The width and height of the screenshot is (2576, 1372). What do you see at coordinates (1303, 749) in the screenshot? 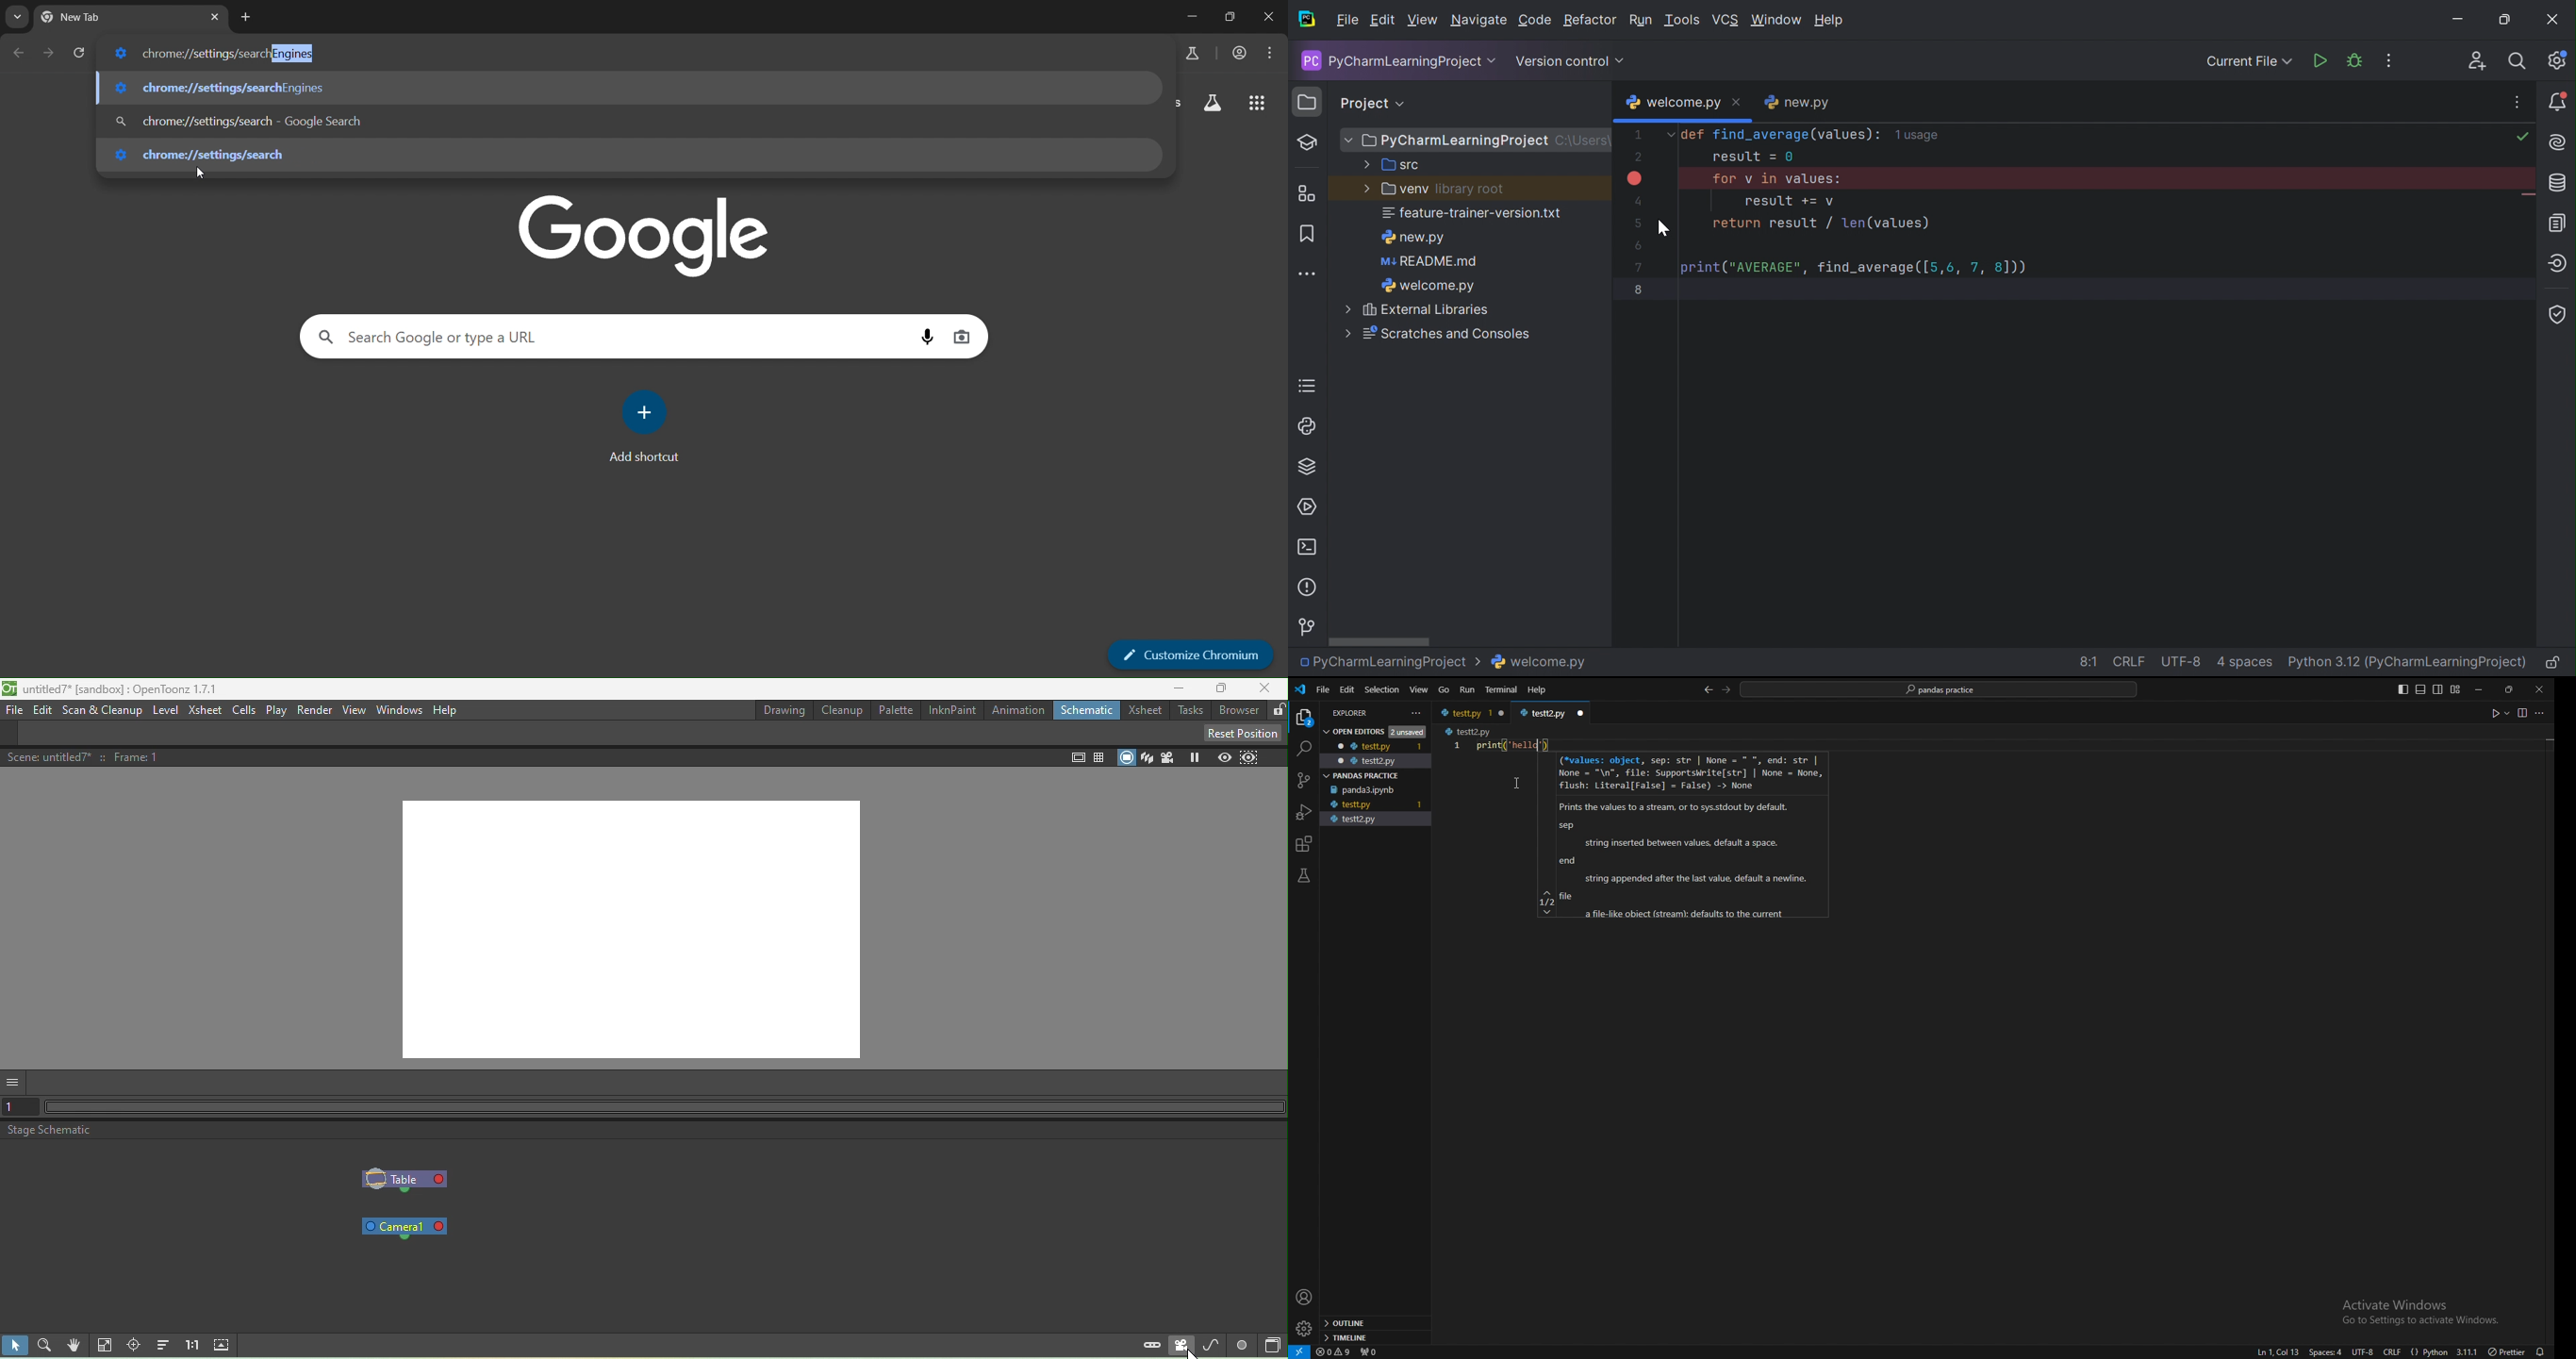
I see `search` at bounding box center [1303, 749].